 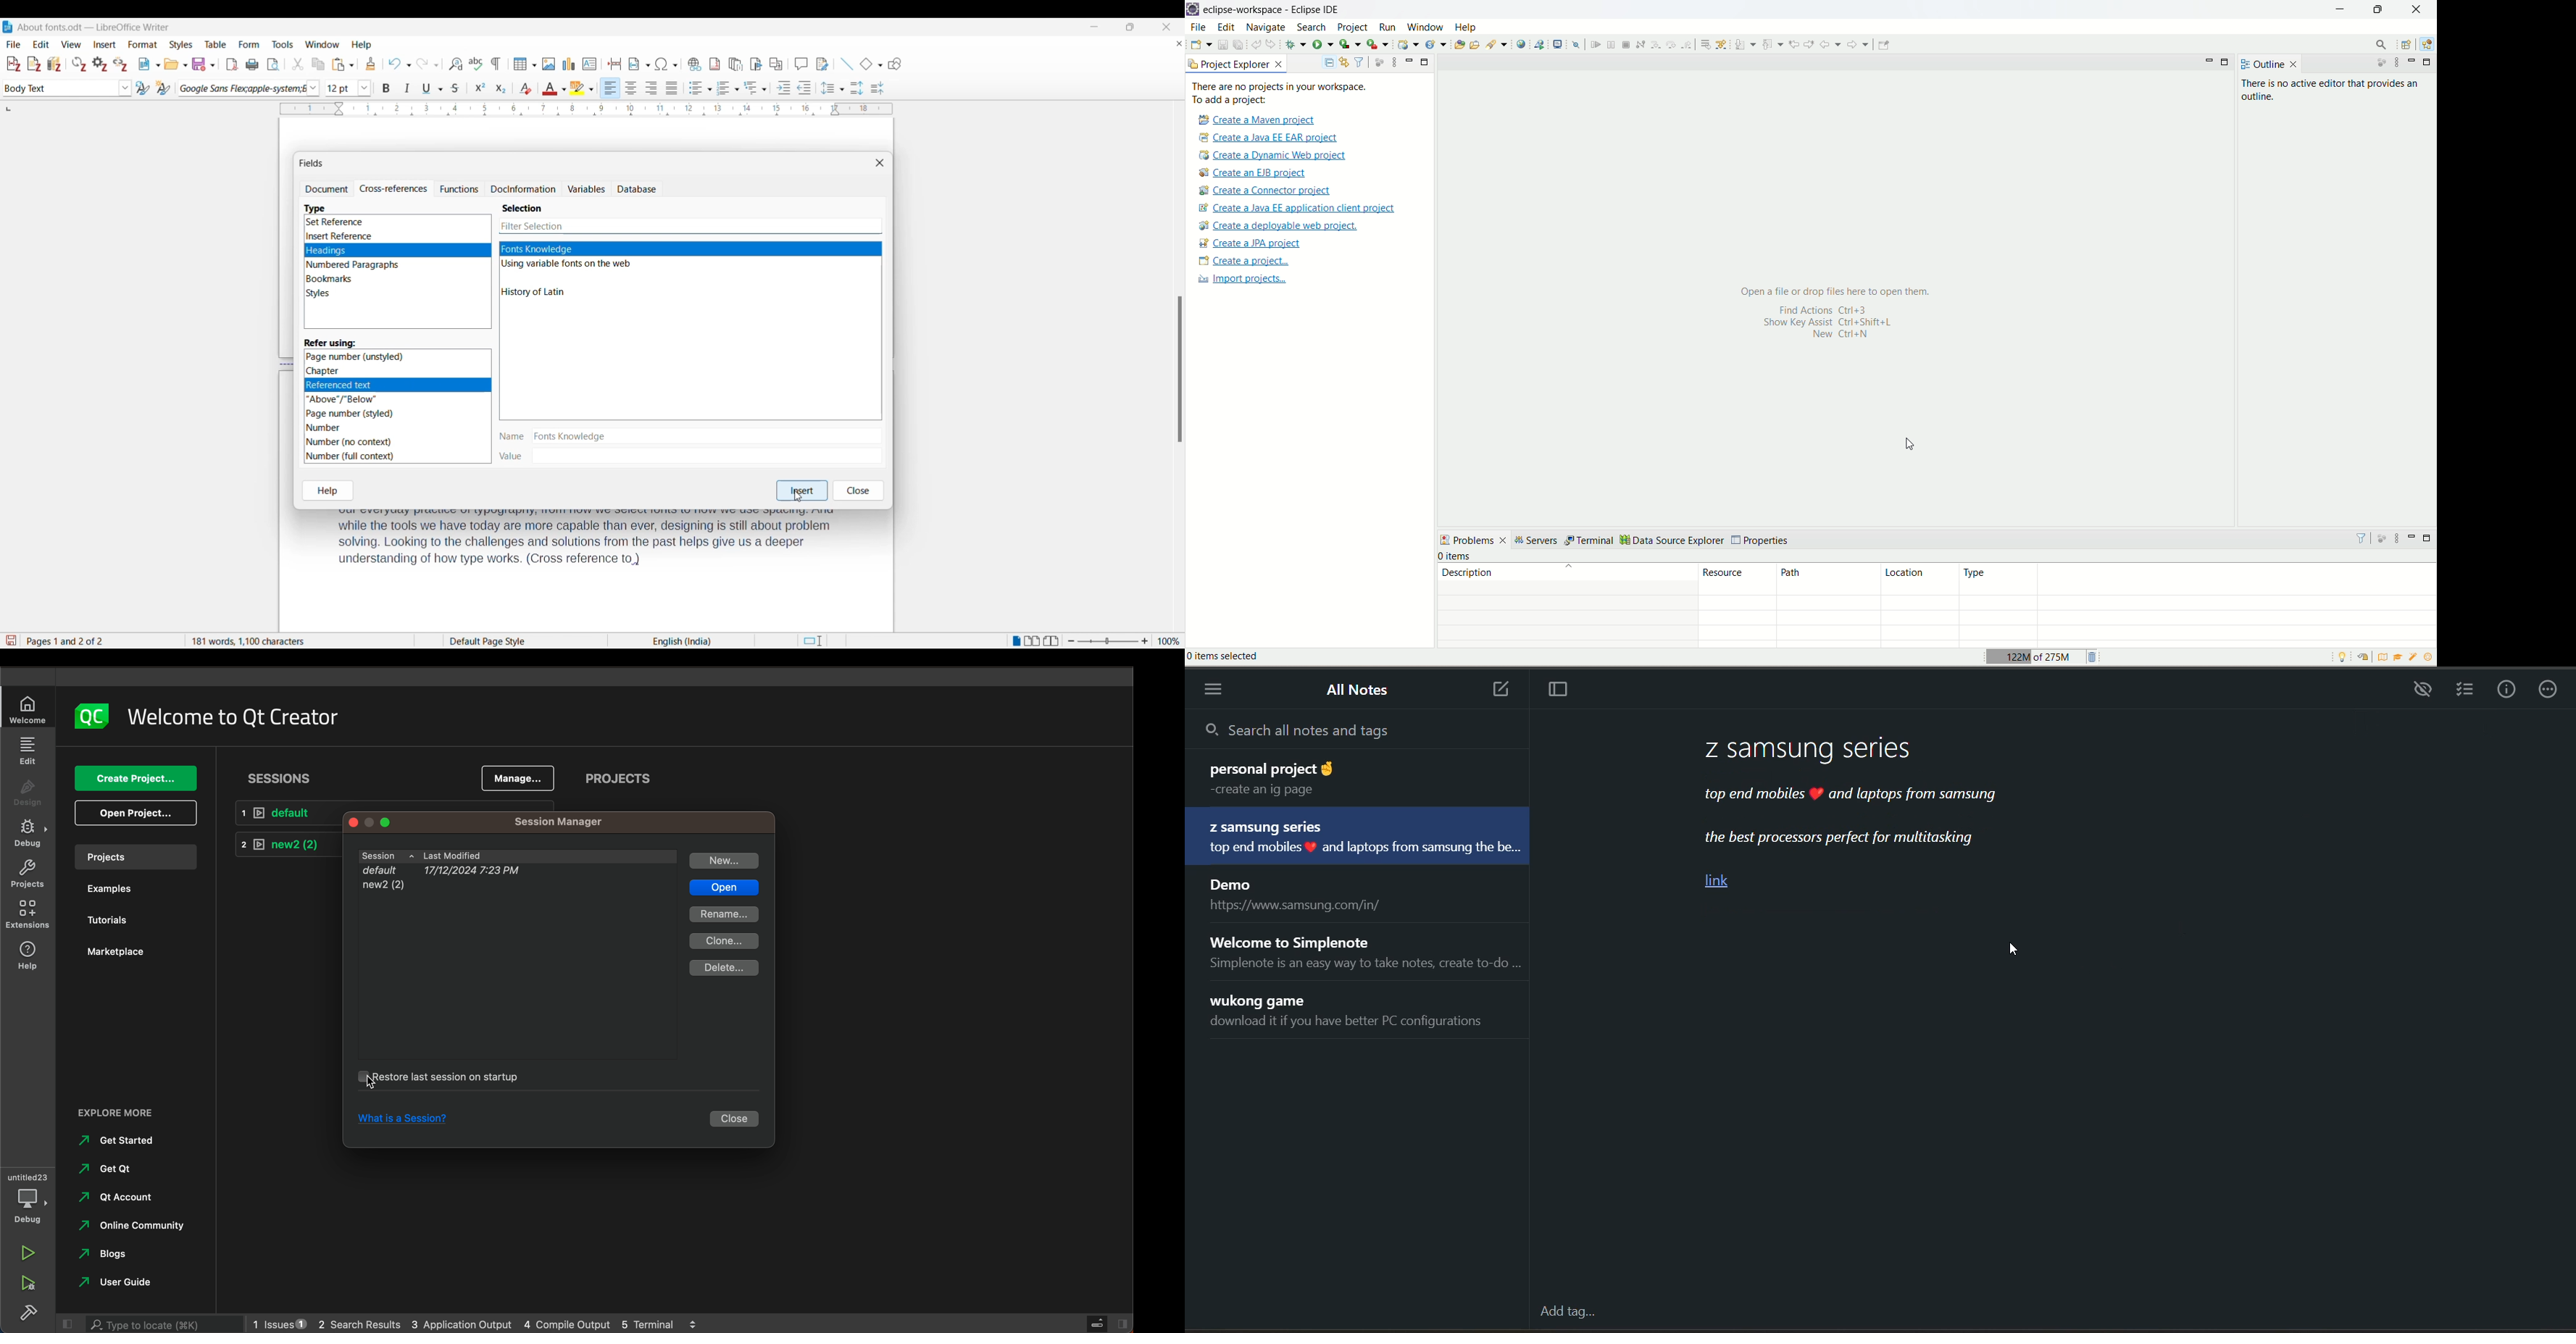 I want to click on Close software, so click(x=1167, y=27).